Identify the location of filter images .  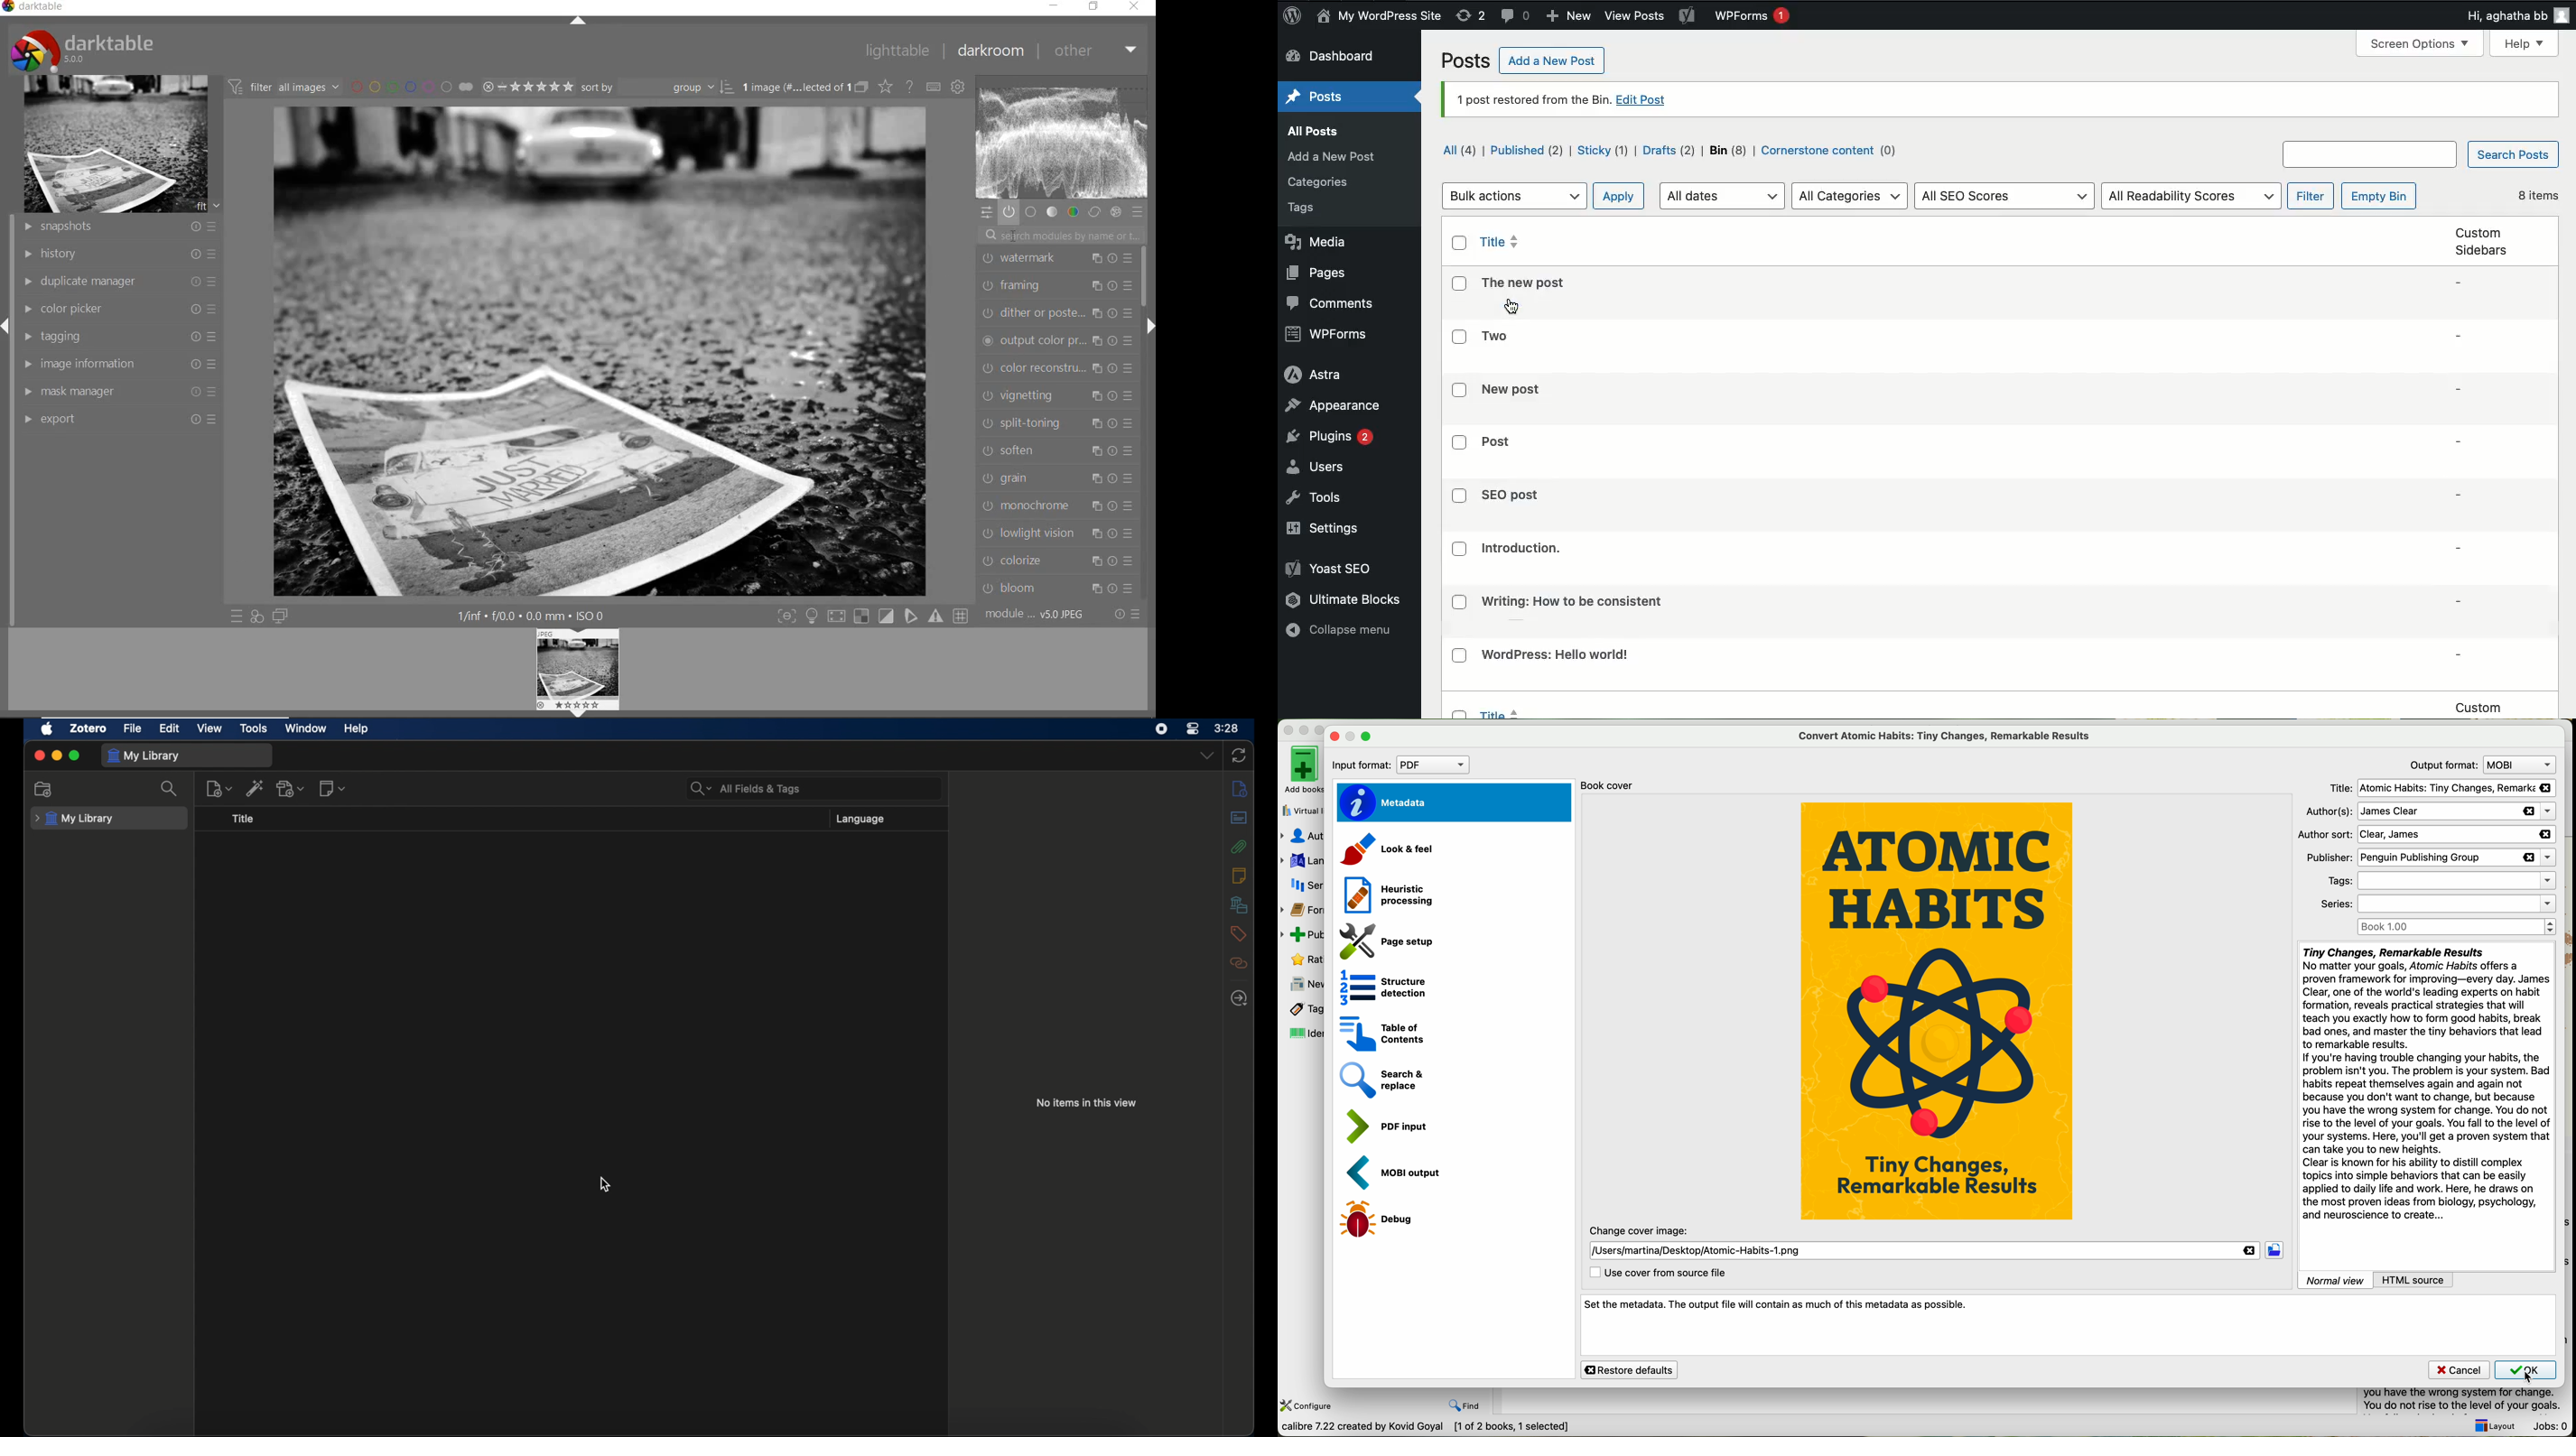
(284, 86).